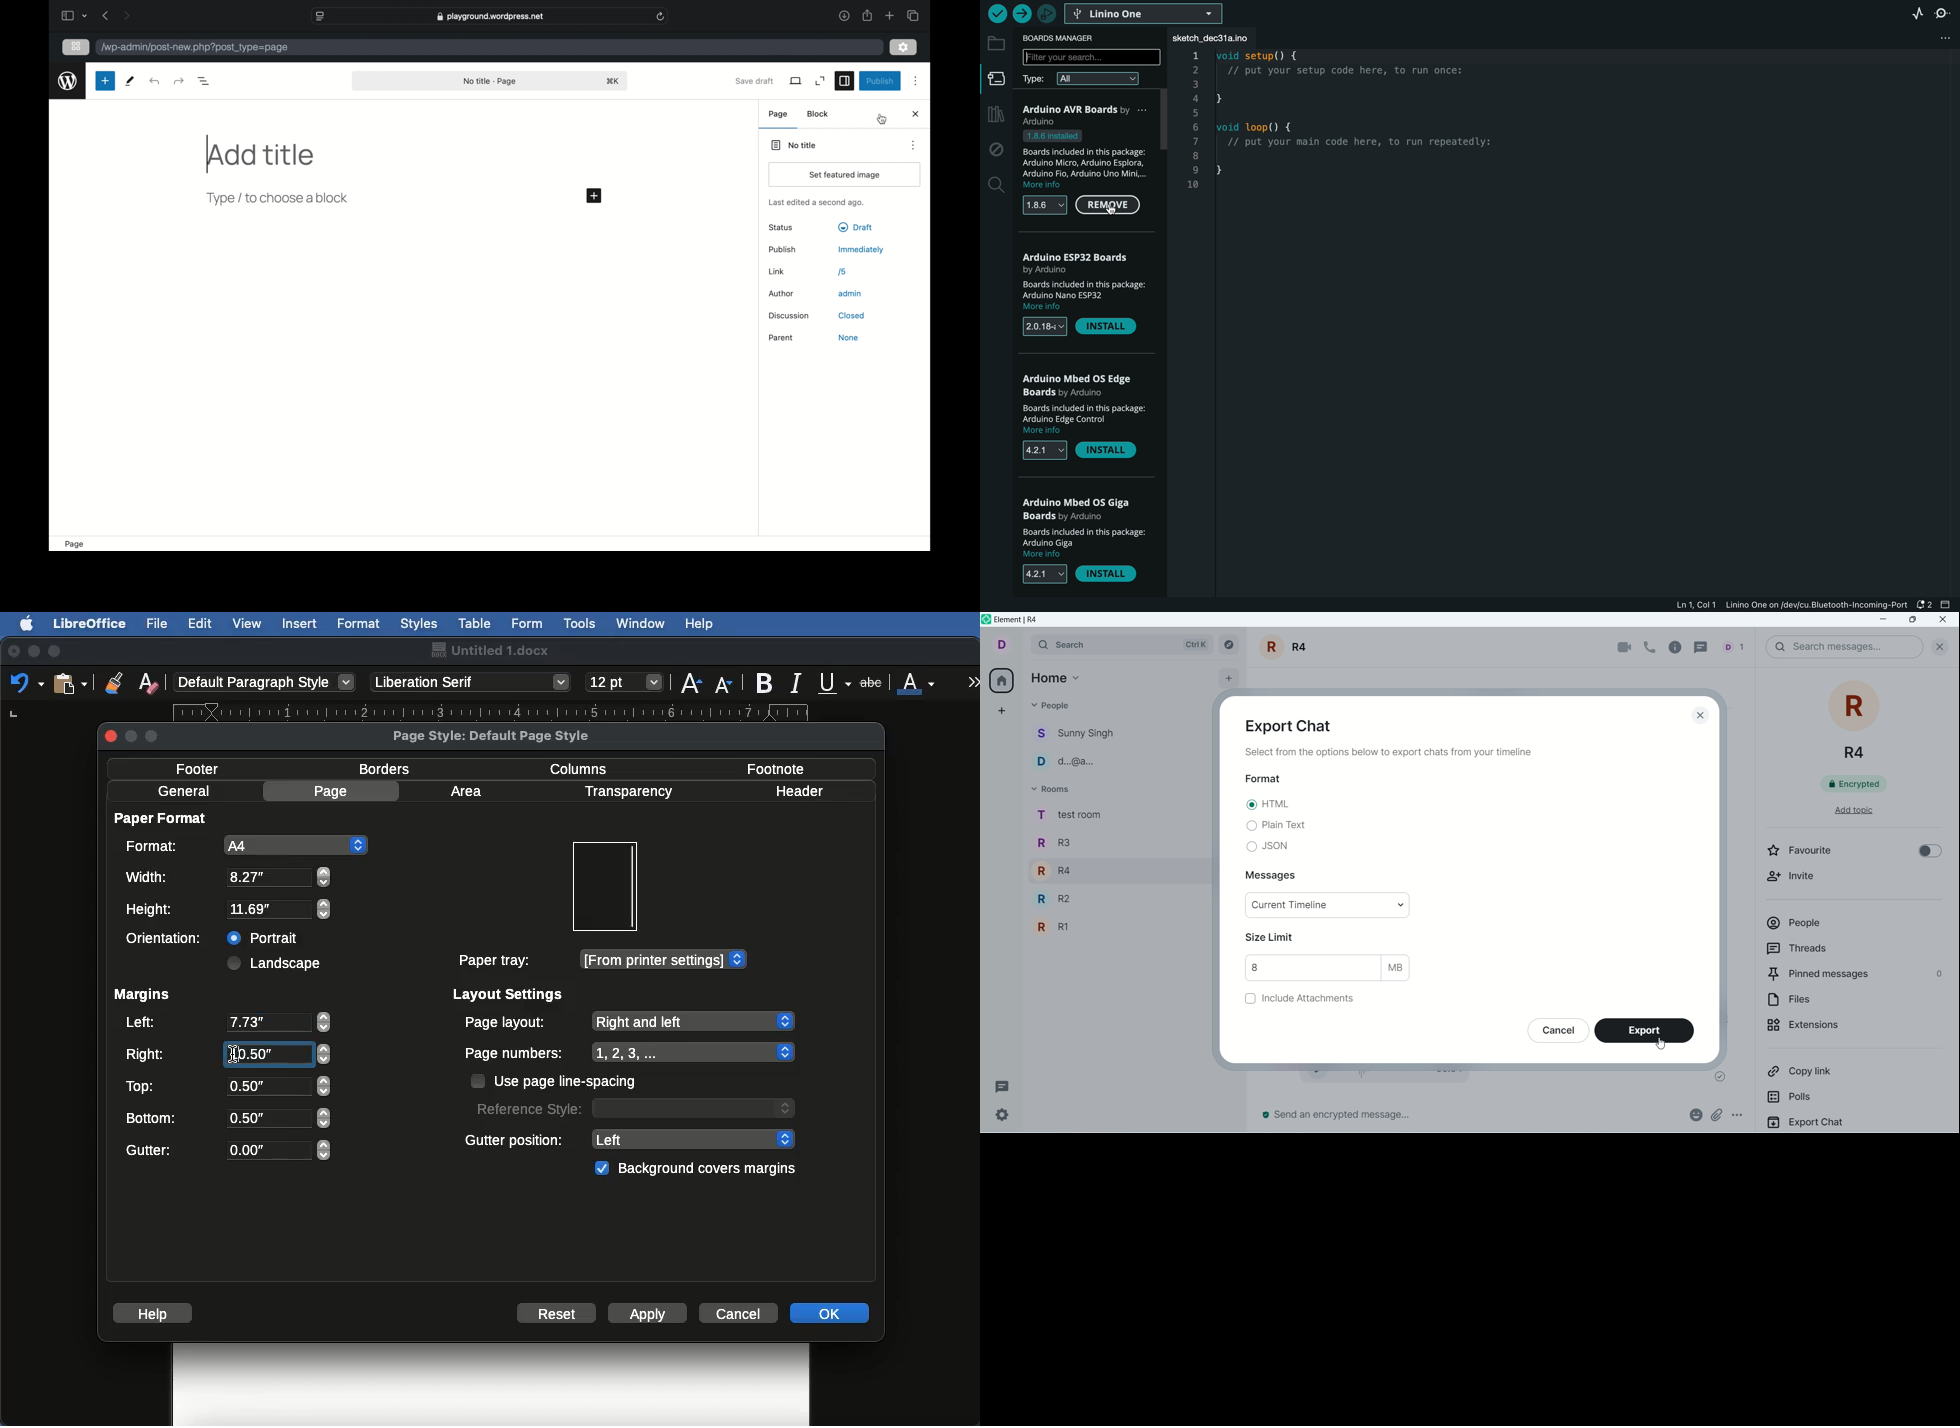 The width and height of the screenshot is (1960, 1428). I want to click on logo, so click(986, 619).